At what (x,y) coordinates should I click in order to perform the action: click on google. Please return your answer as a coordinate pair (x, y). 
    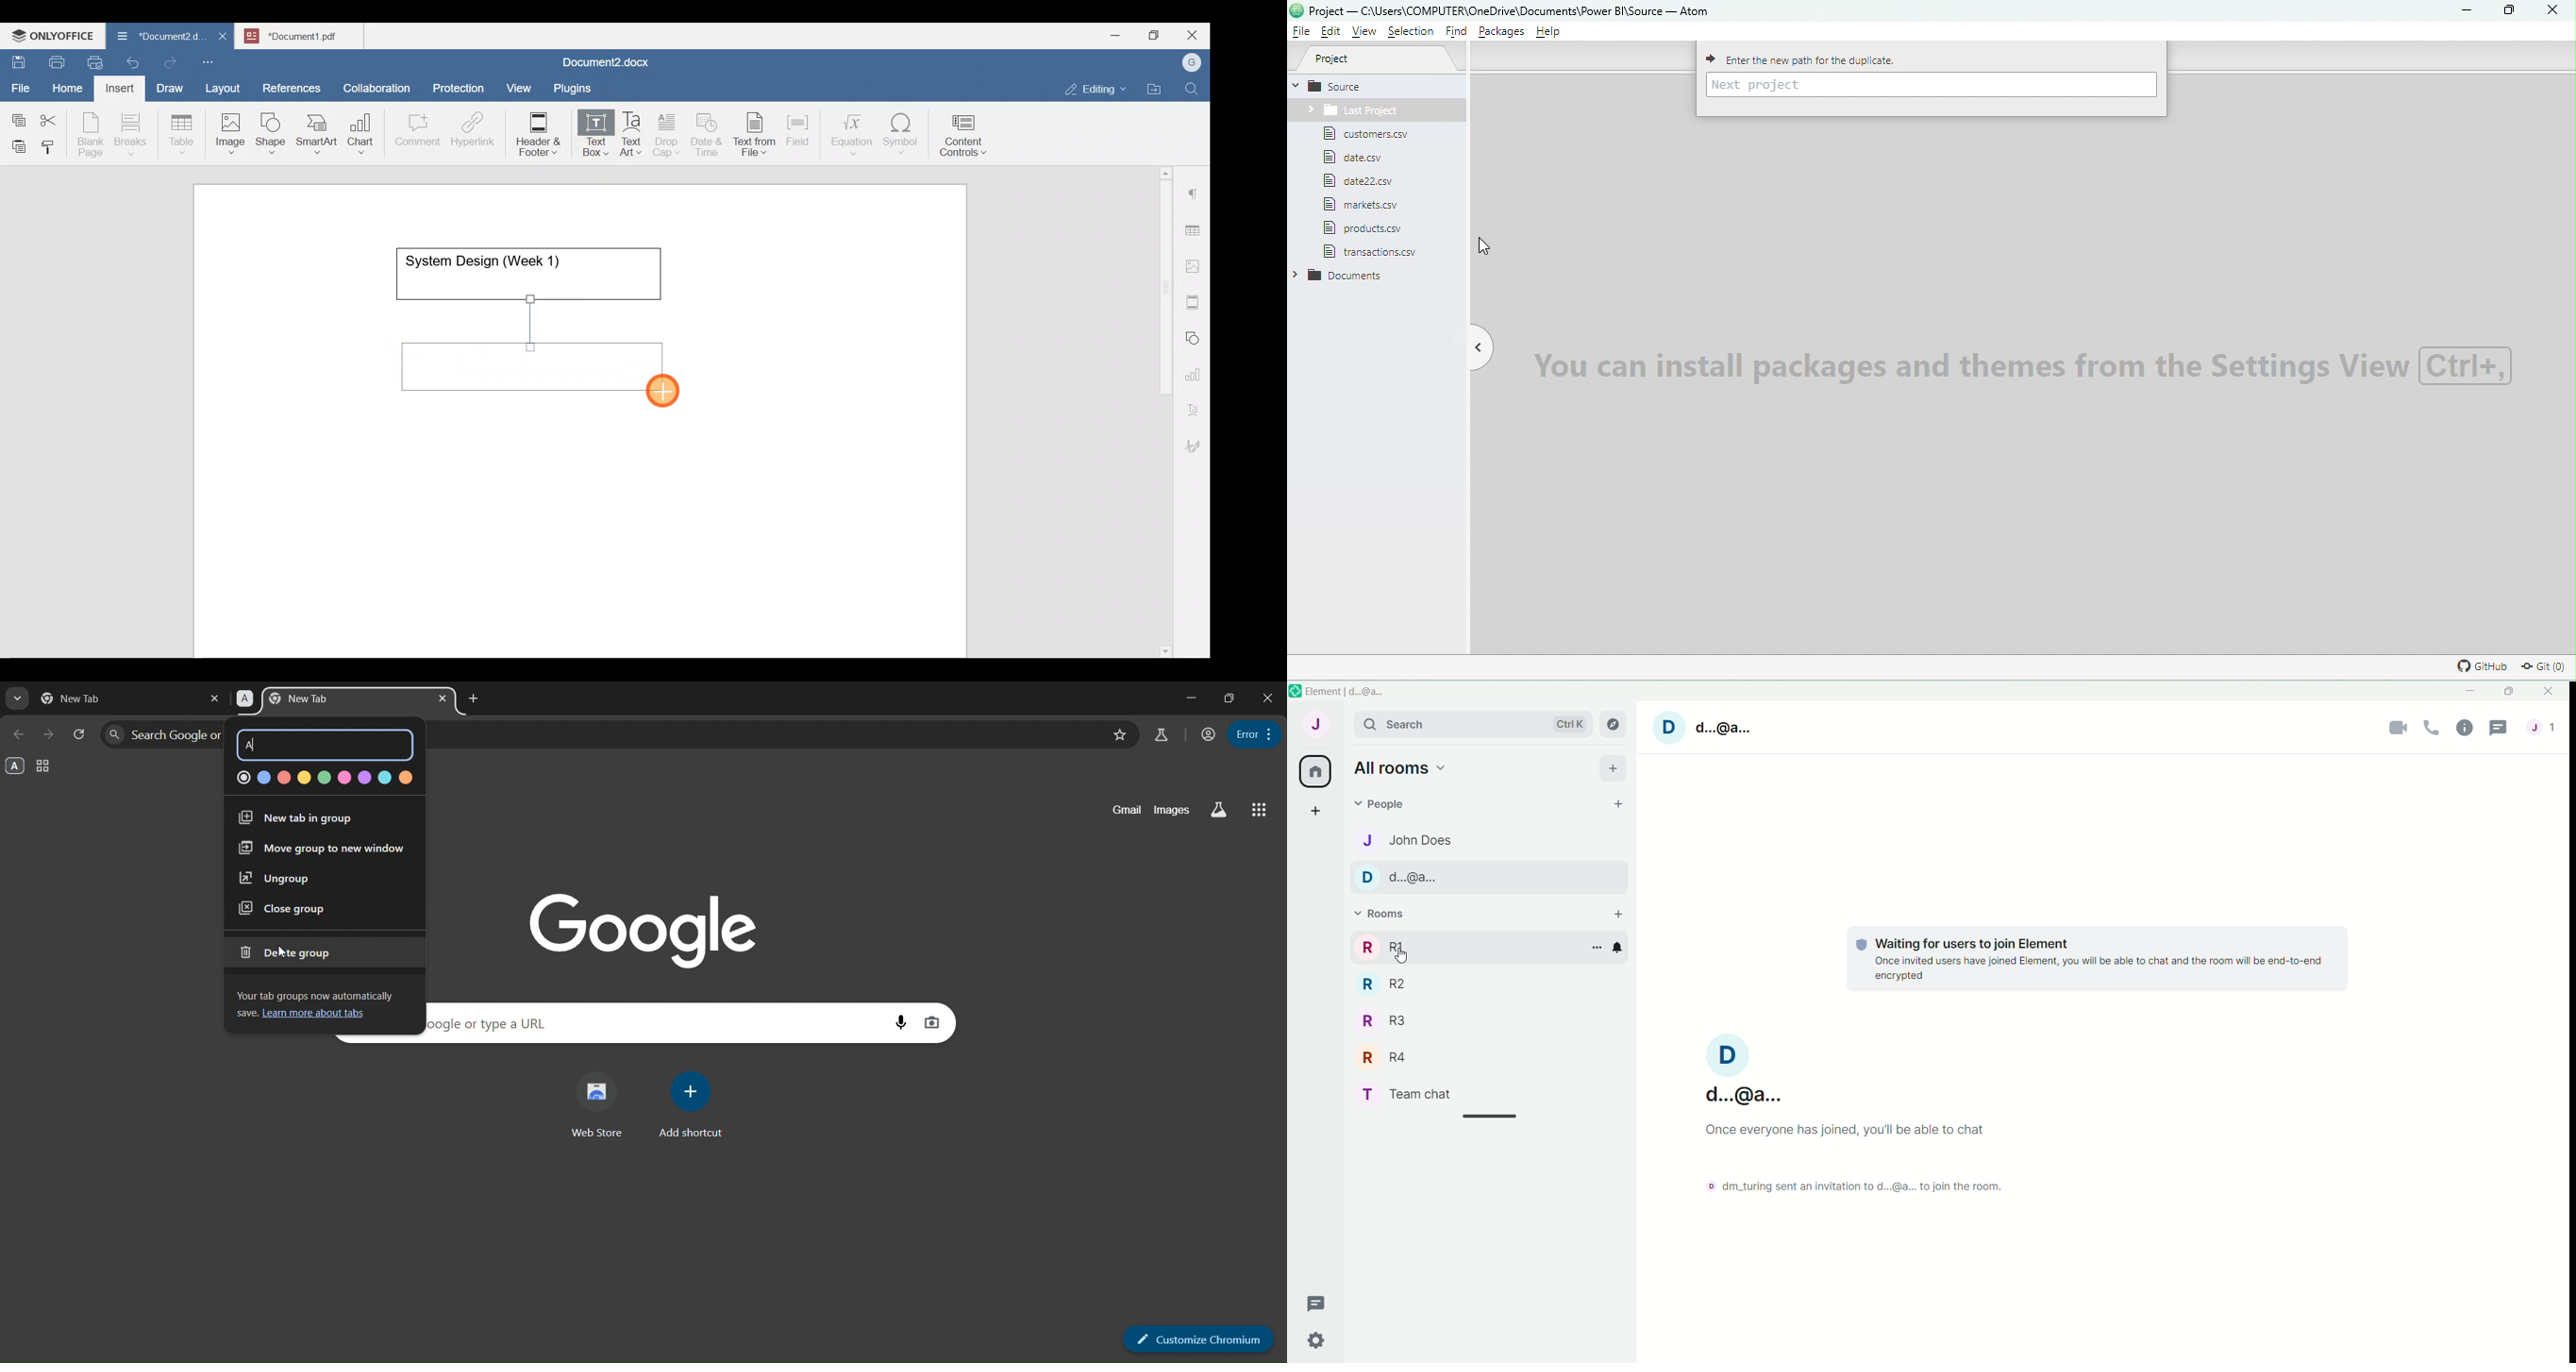
    Looking at the image, I should click on (650, 926).